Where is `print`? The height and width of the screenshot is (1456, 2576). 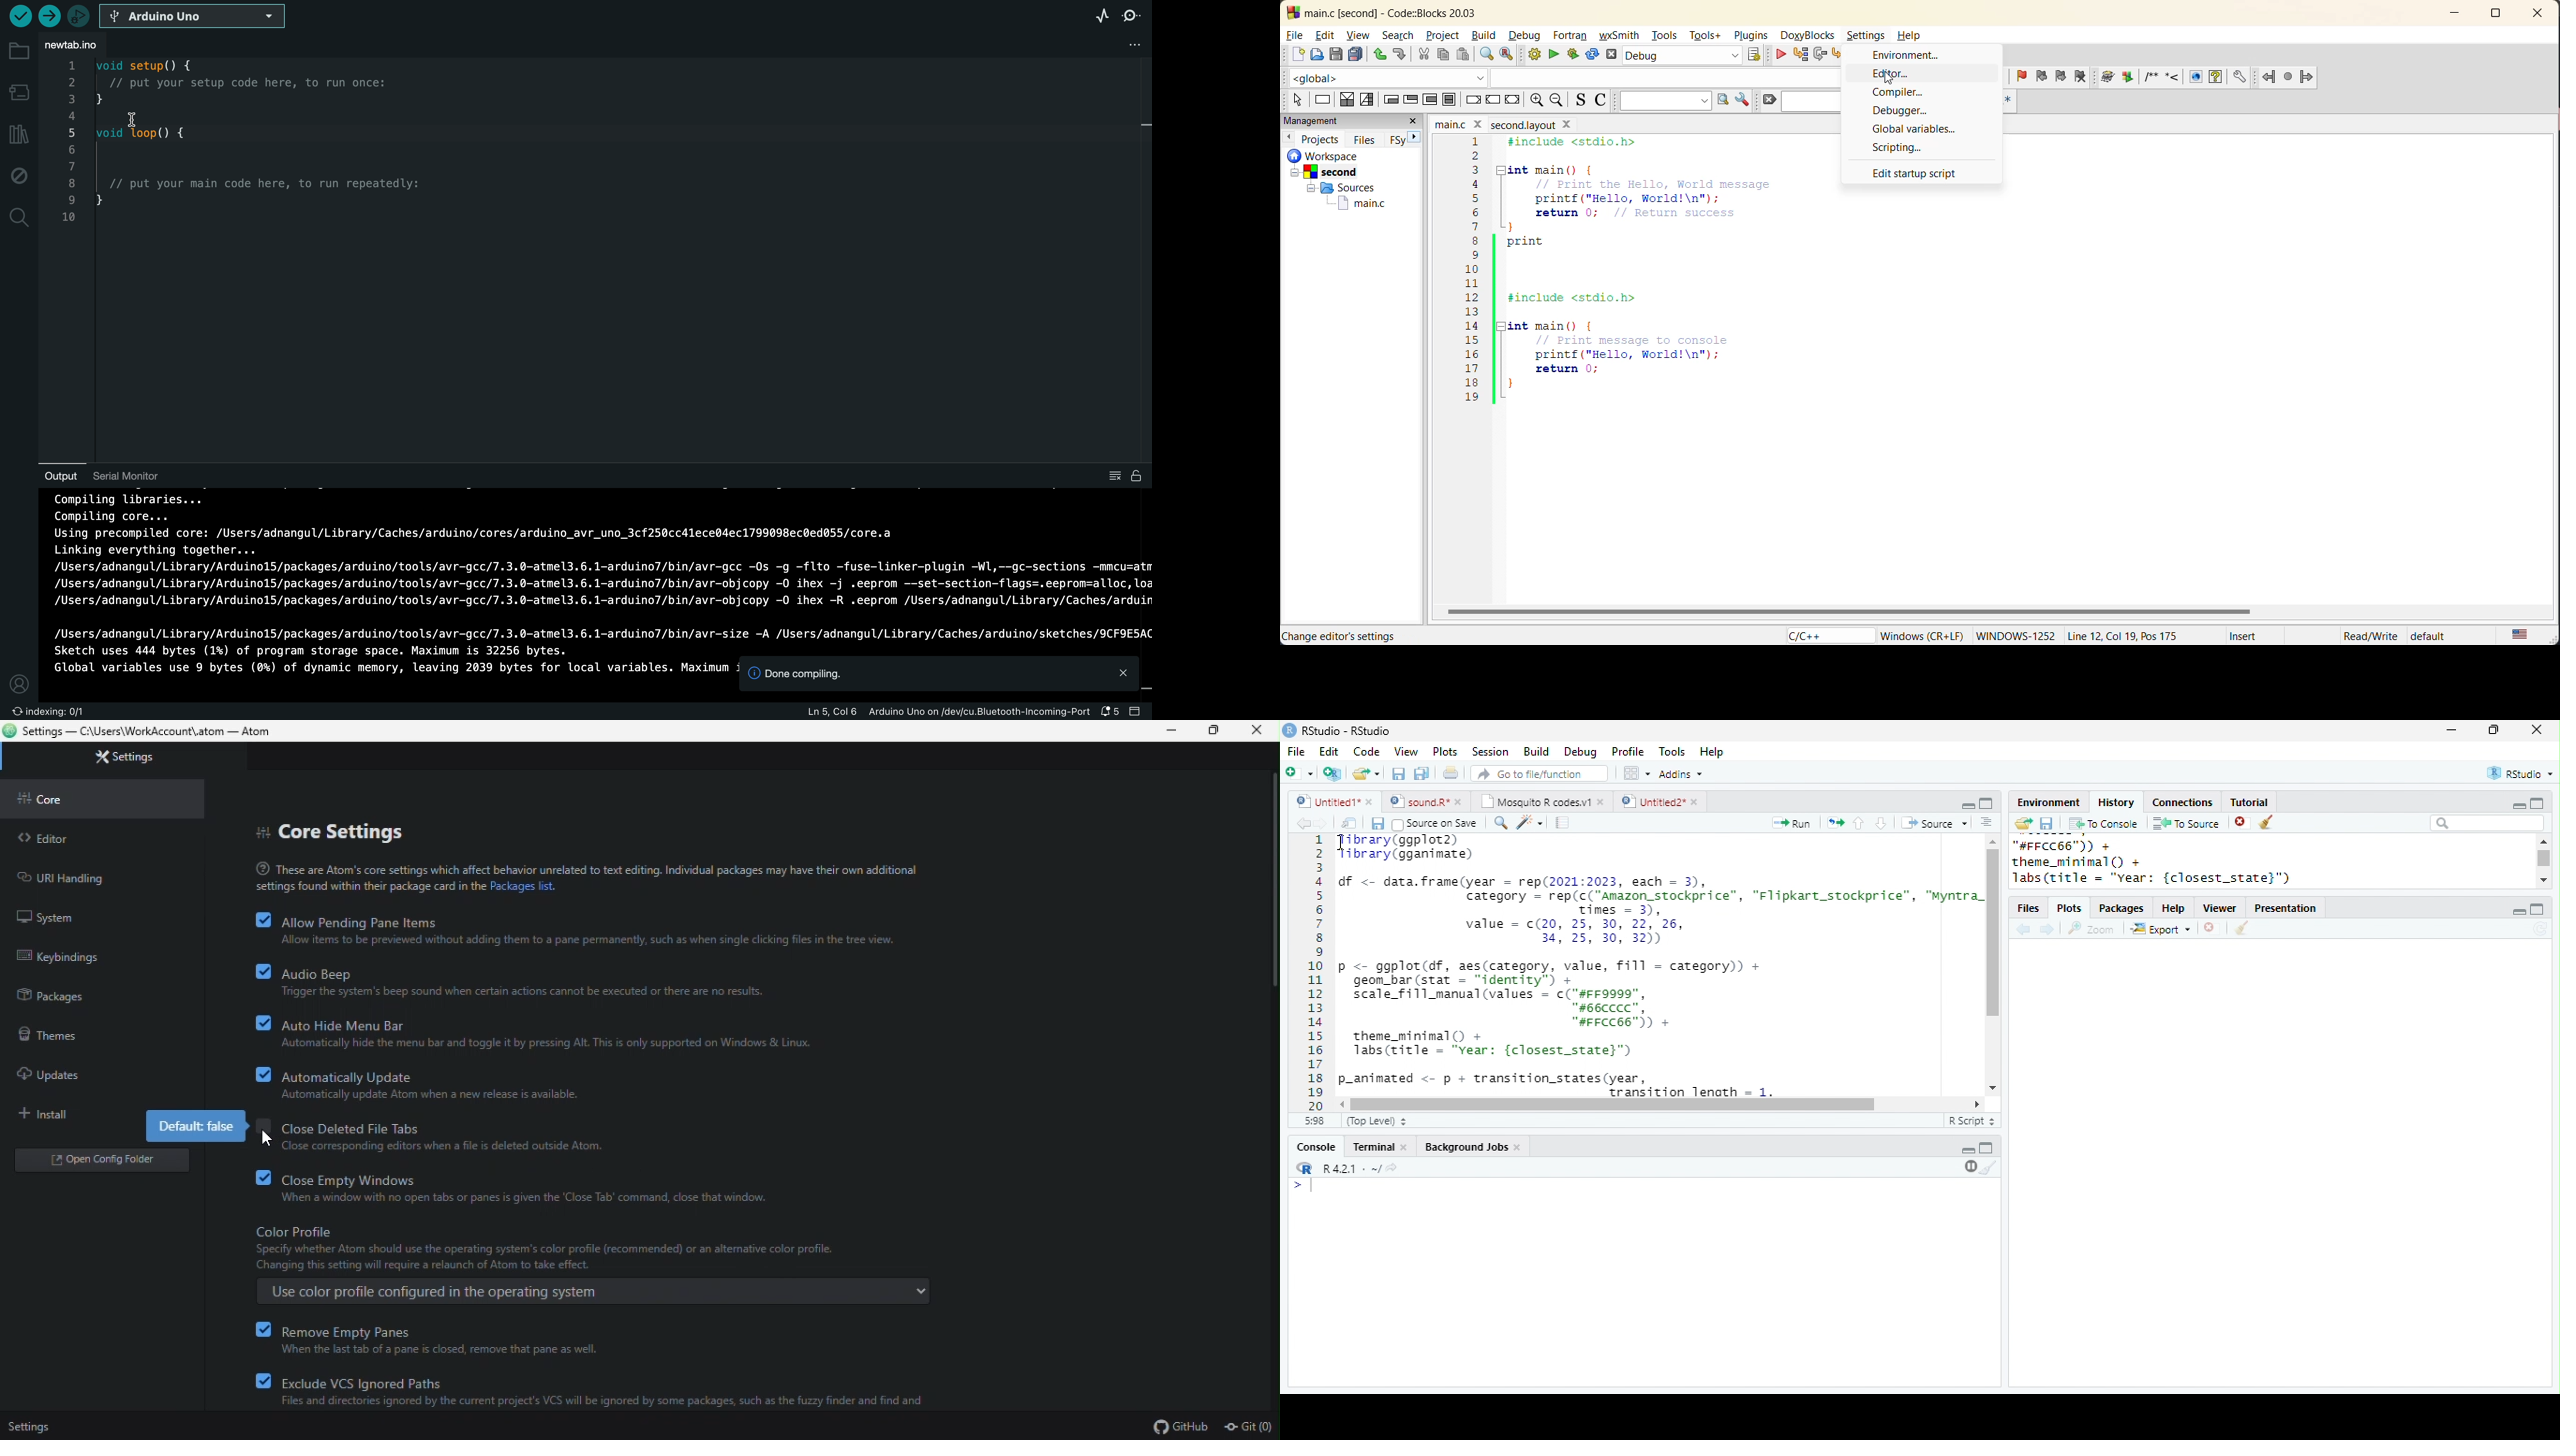
print is located at coordinates (1450, 772).